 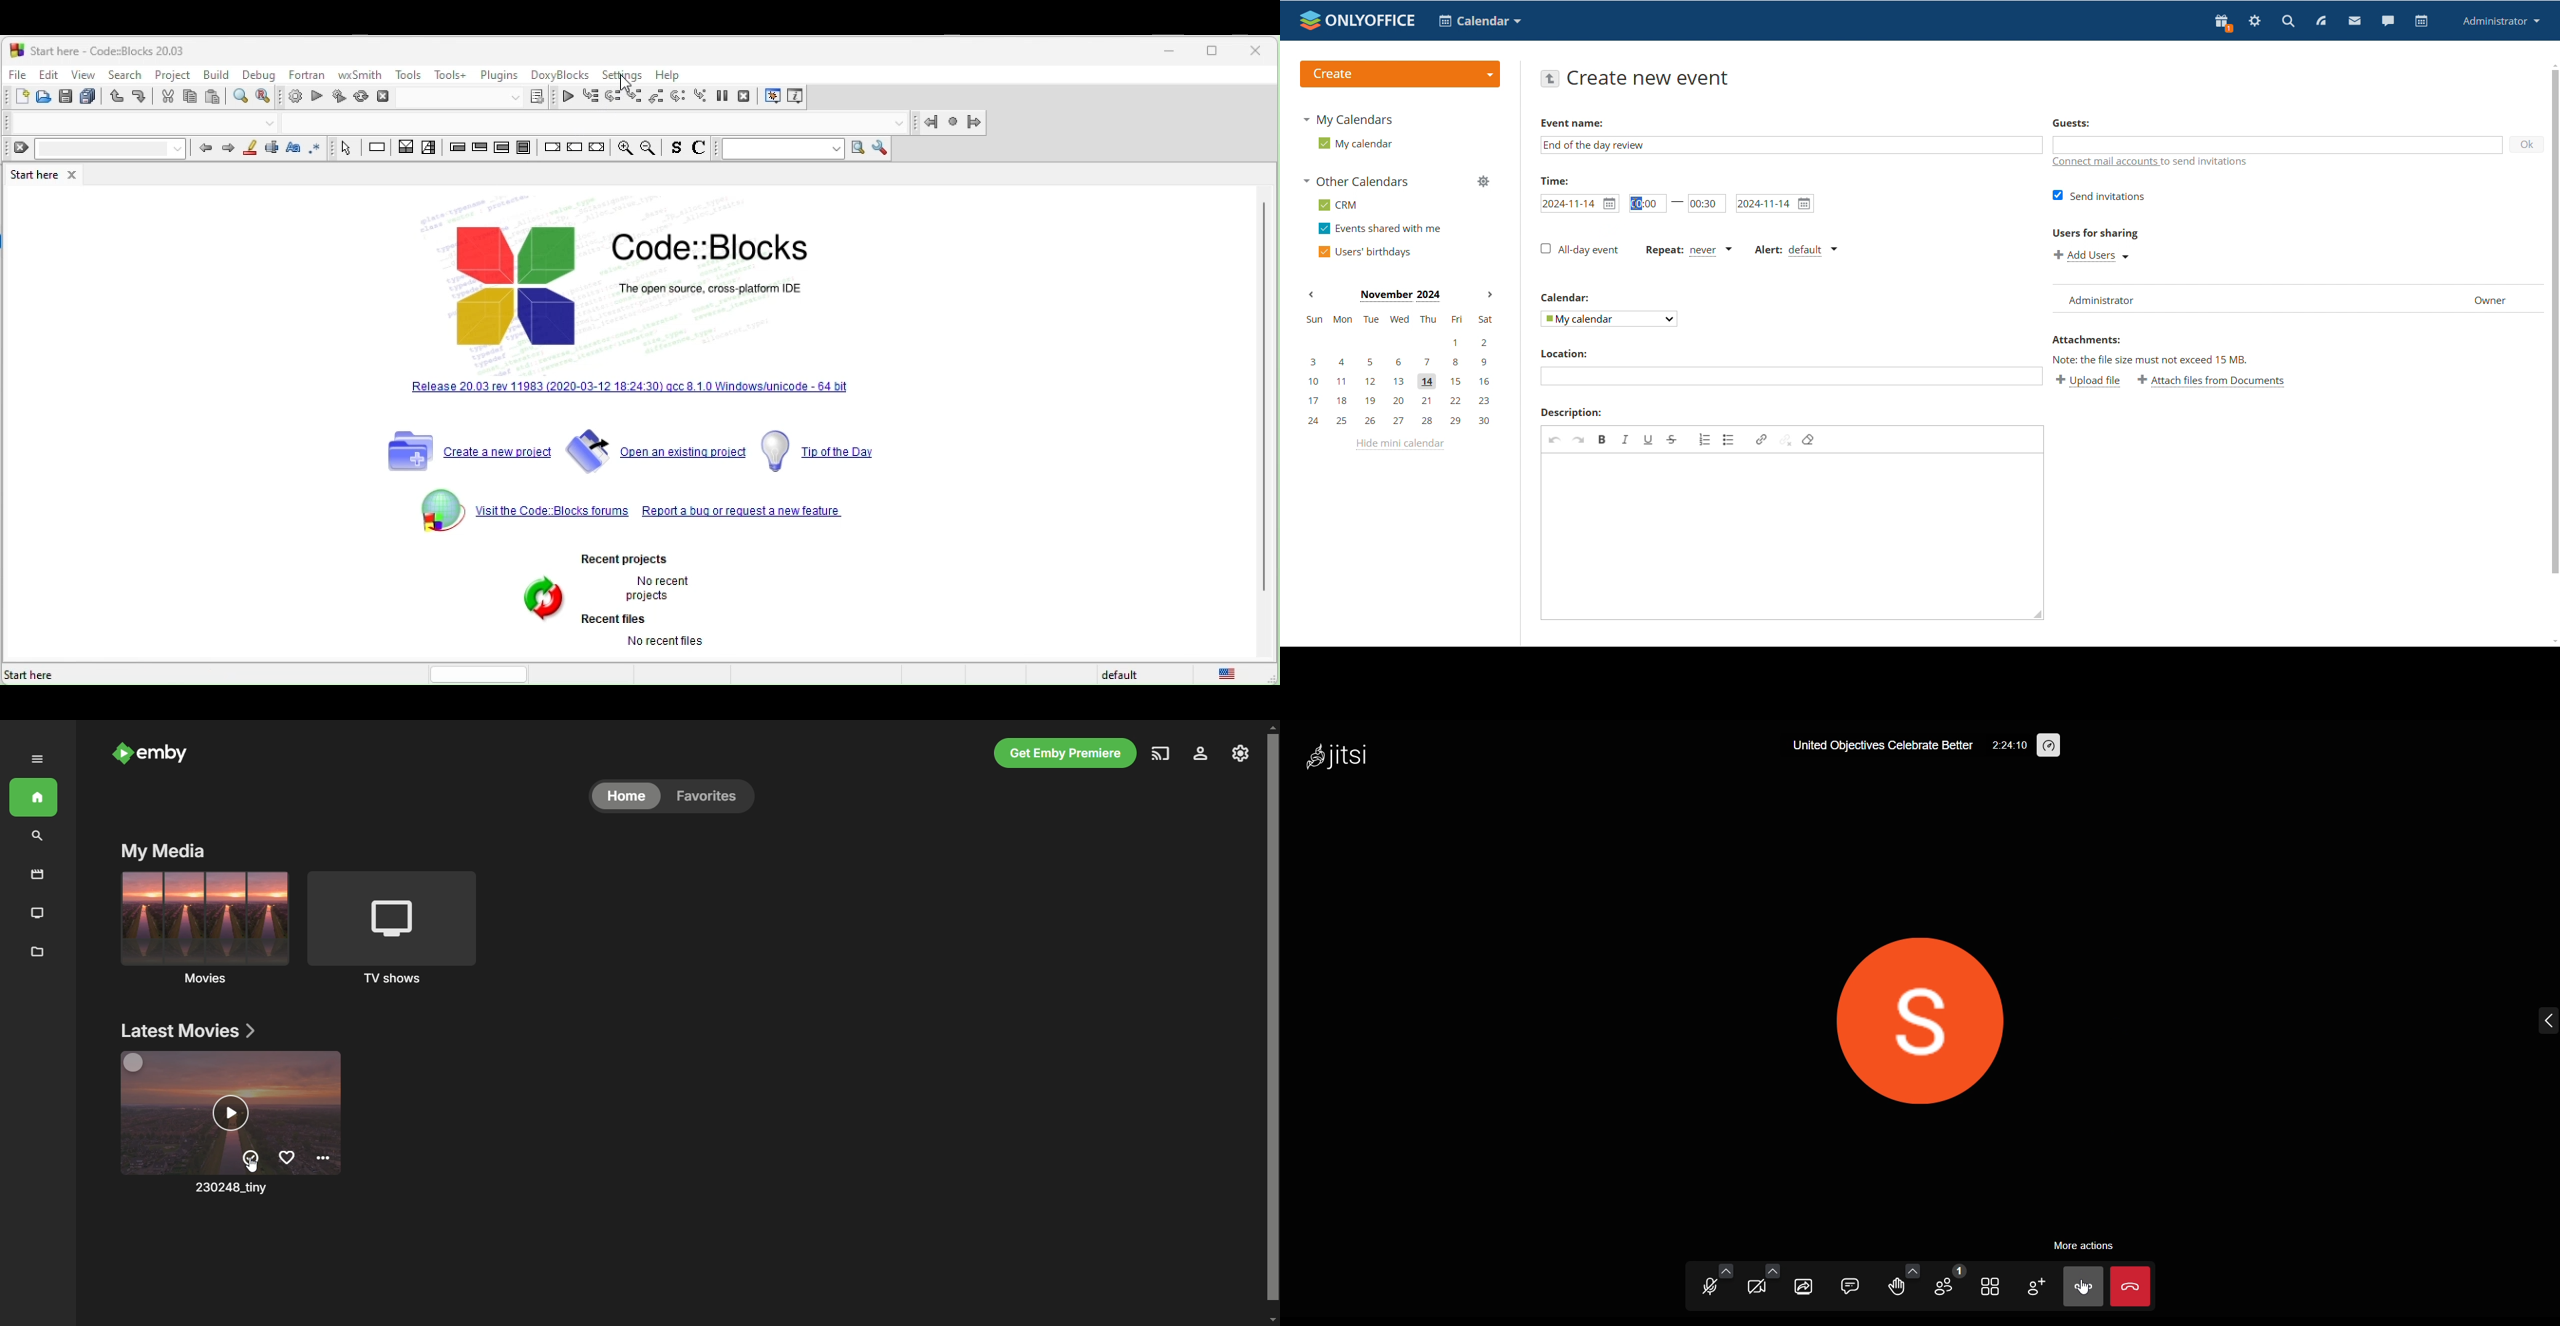 I want to click on movie, so click(x=231, y=1113).